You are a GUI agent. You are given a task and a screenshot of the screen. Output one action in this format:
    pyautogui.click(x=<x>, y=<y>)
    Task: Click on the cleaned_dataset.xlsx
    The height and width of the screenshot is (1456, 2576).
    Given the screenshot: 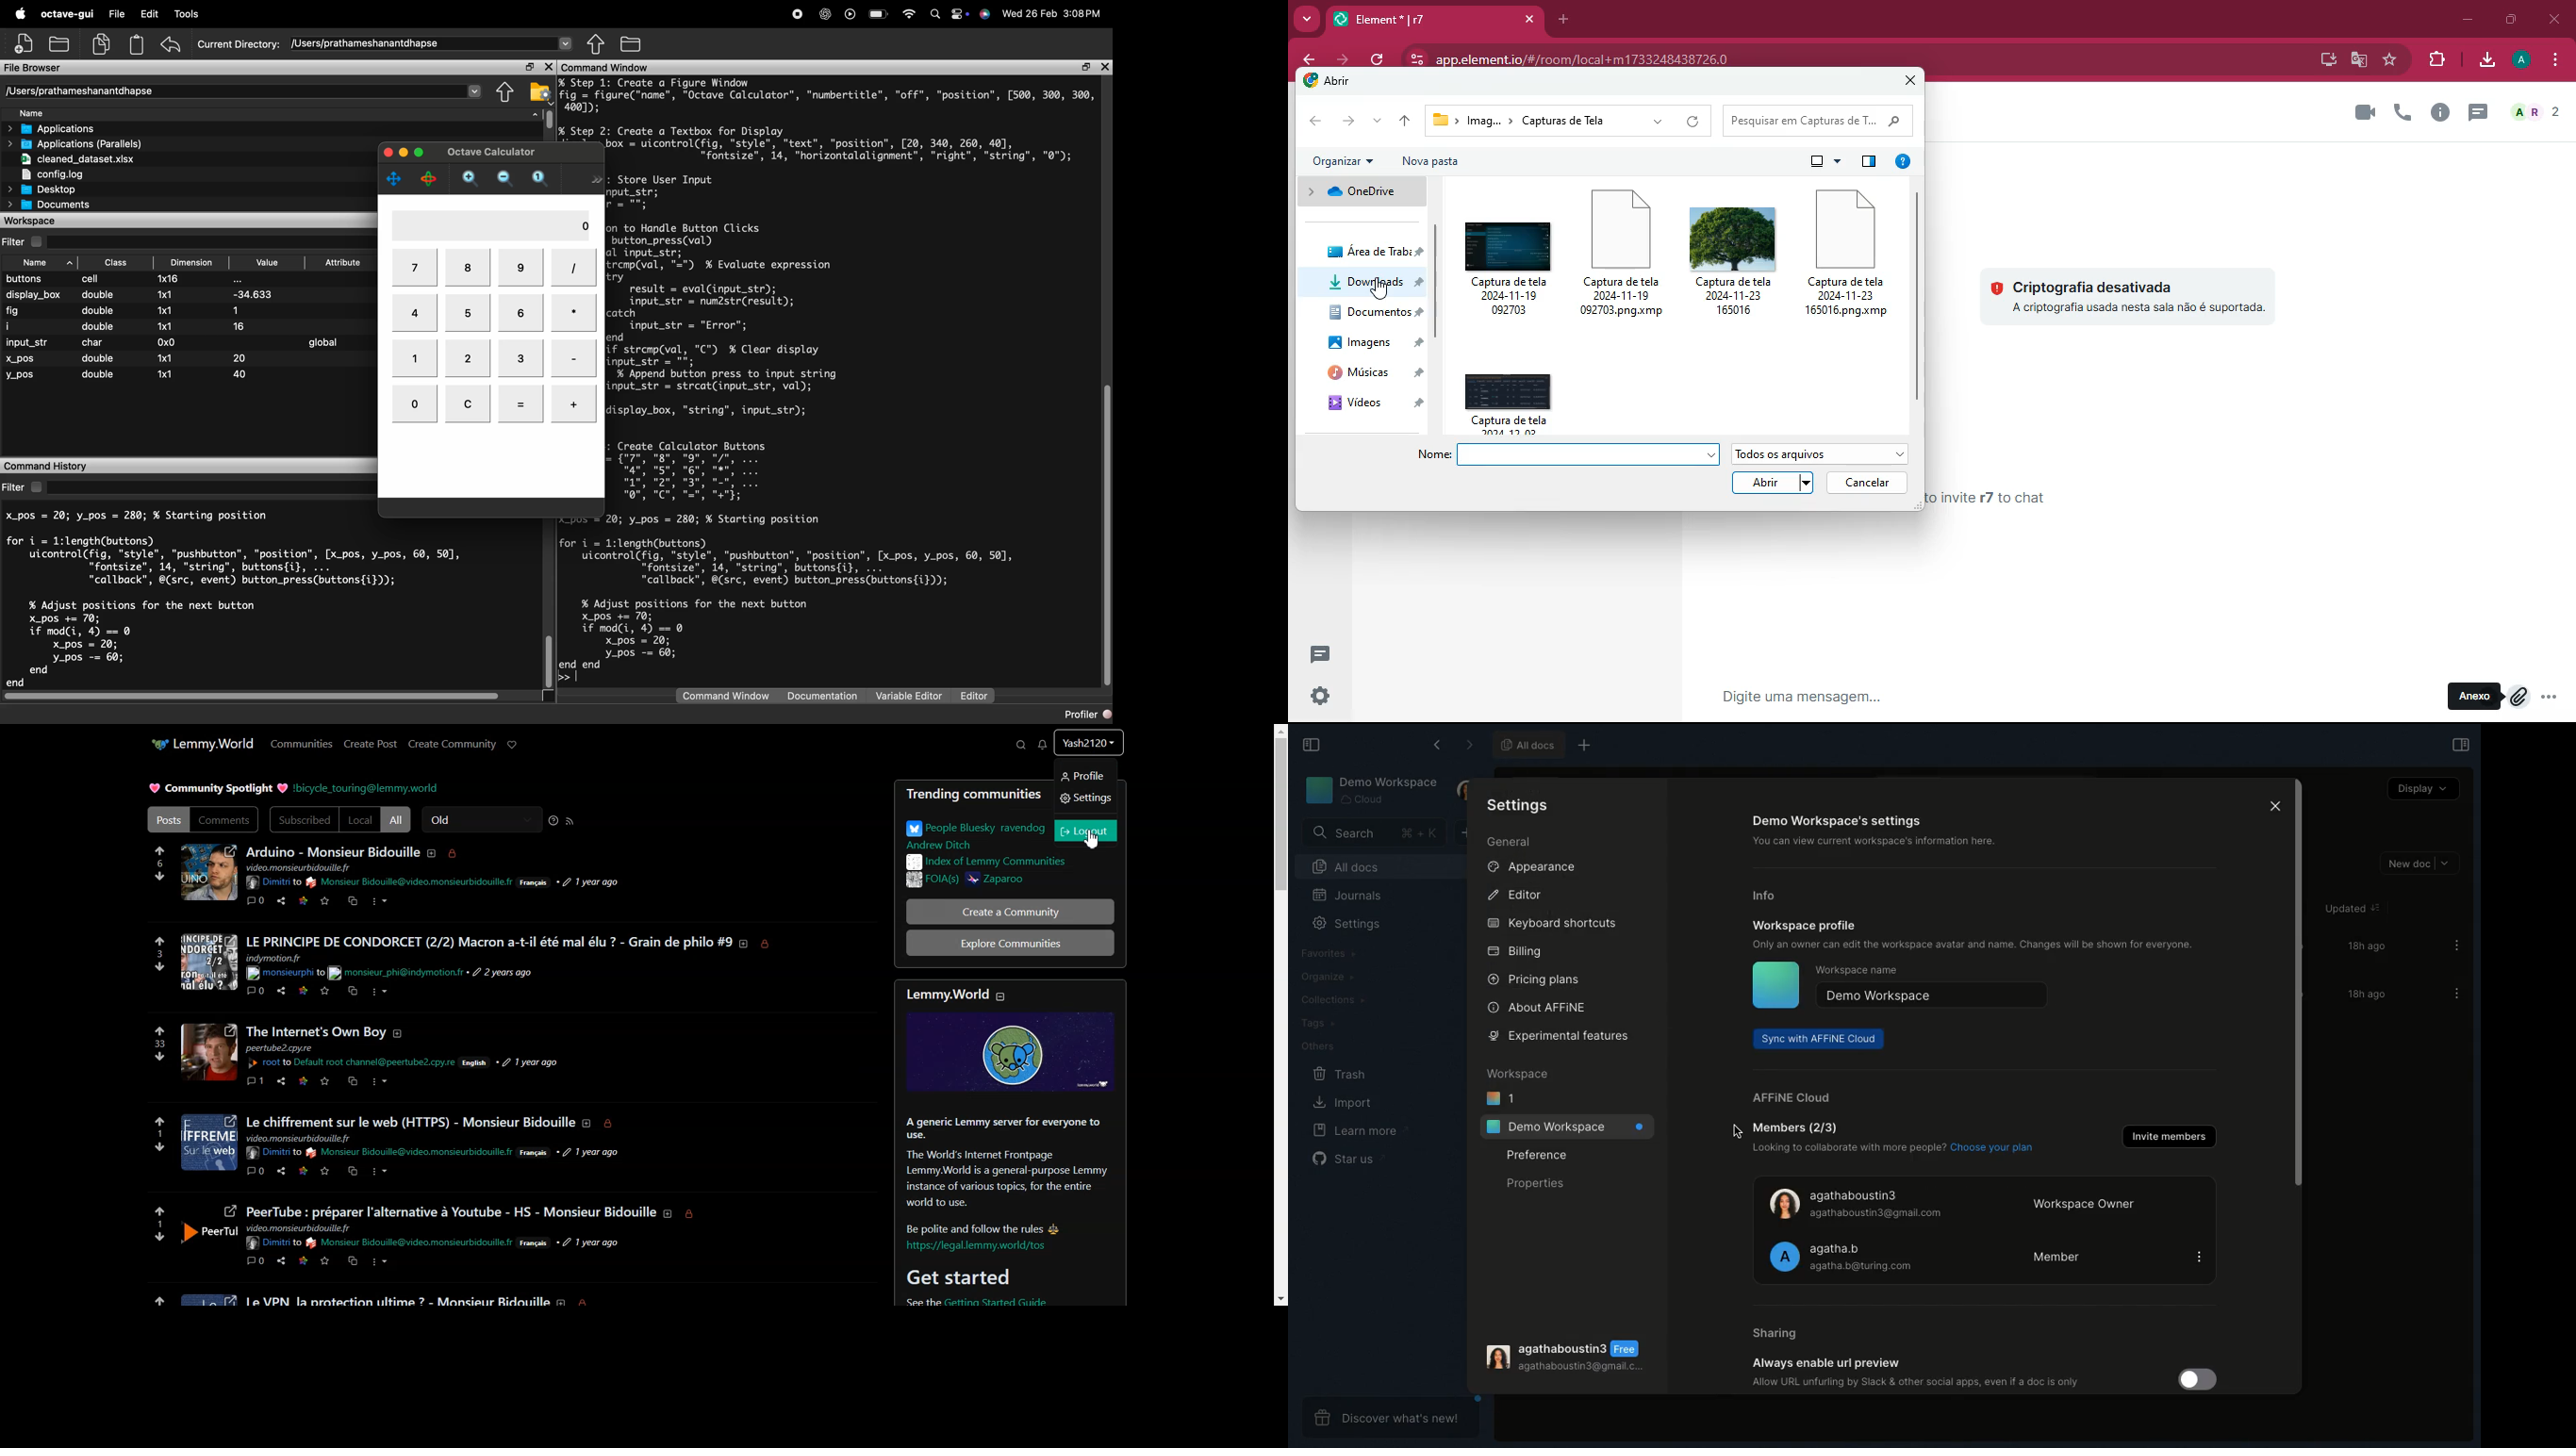 What is the action you would take?
    pyautogui.click(x=79, y=159)
    